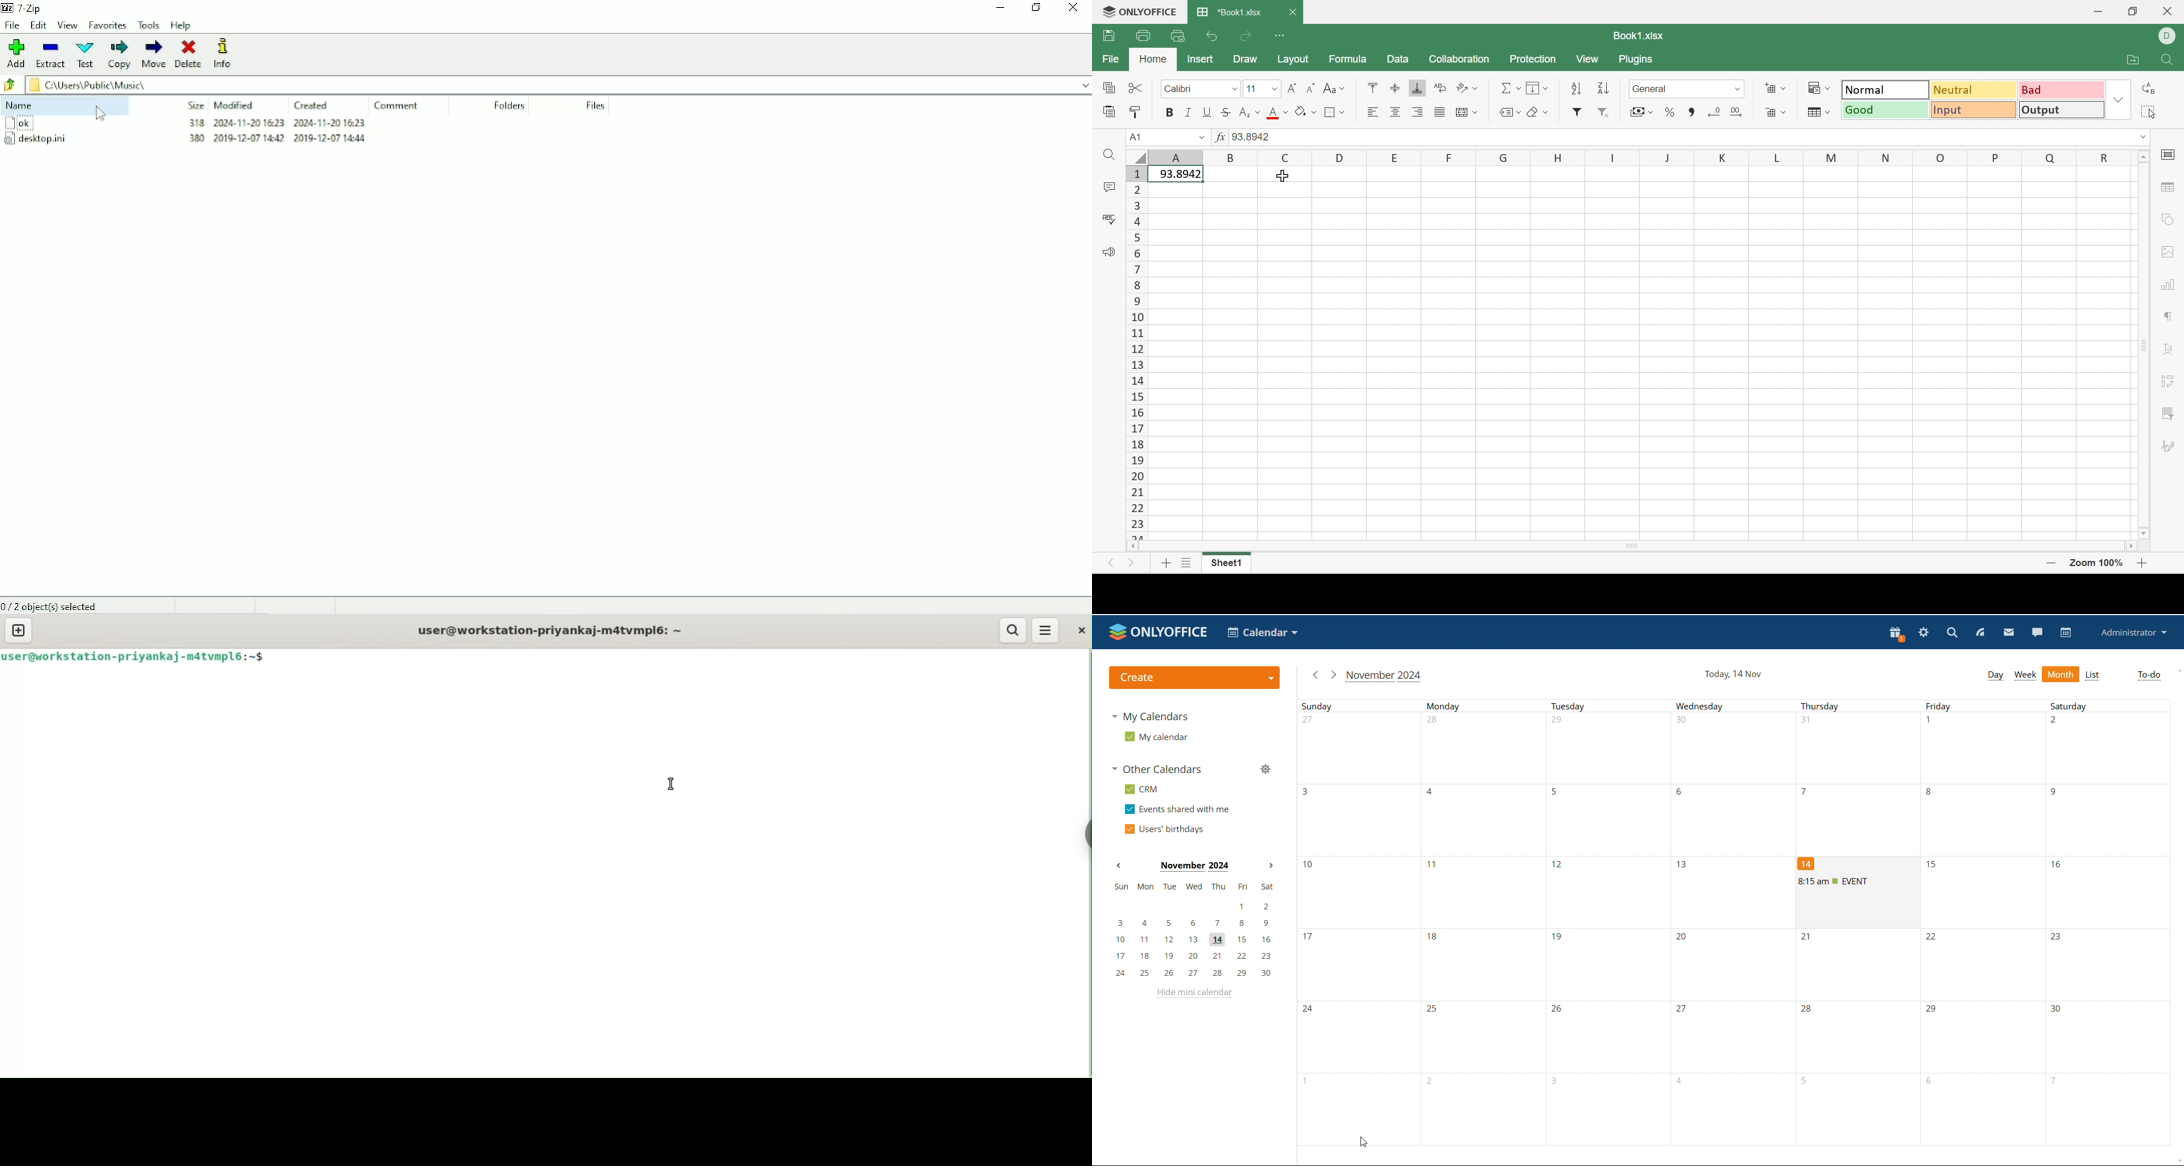  I want to click on File, so click(1110, 58).